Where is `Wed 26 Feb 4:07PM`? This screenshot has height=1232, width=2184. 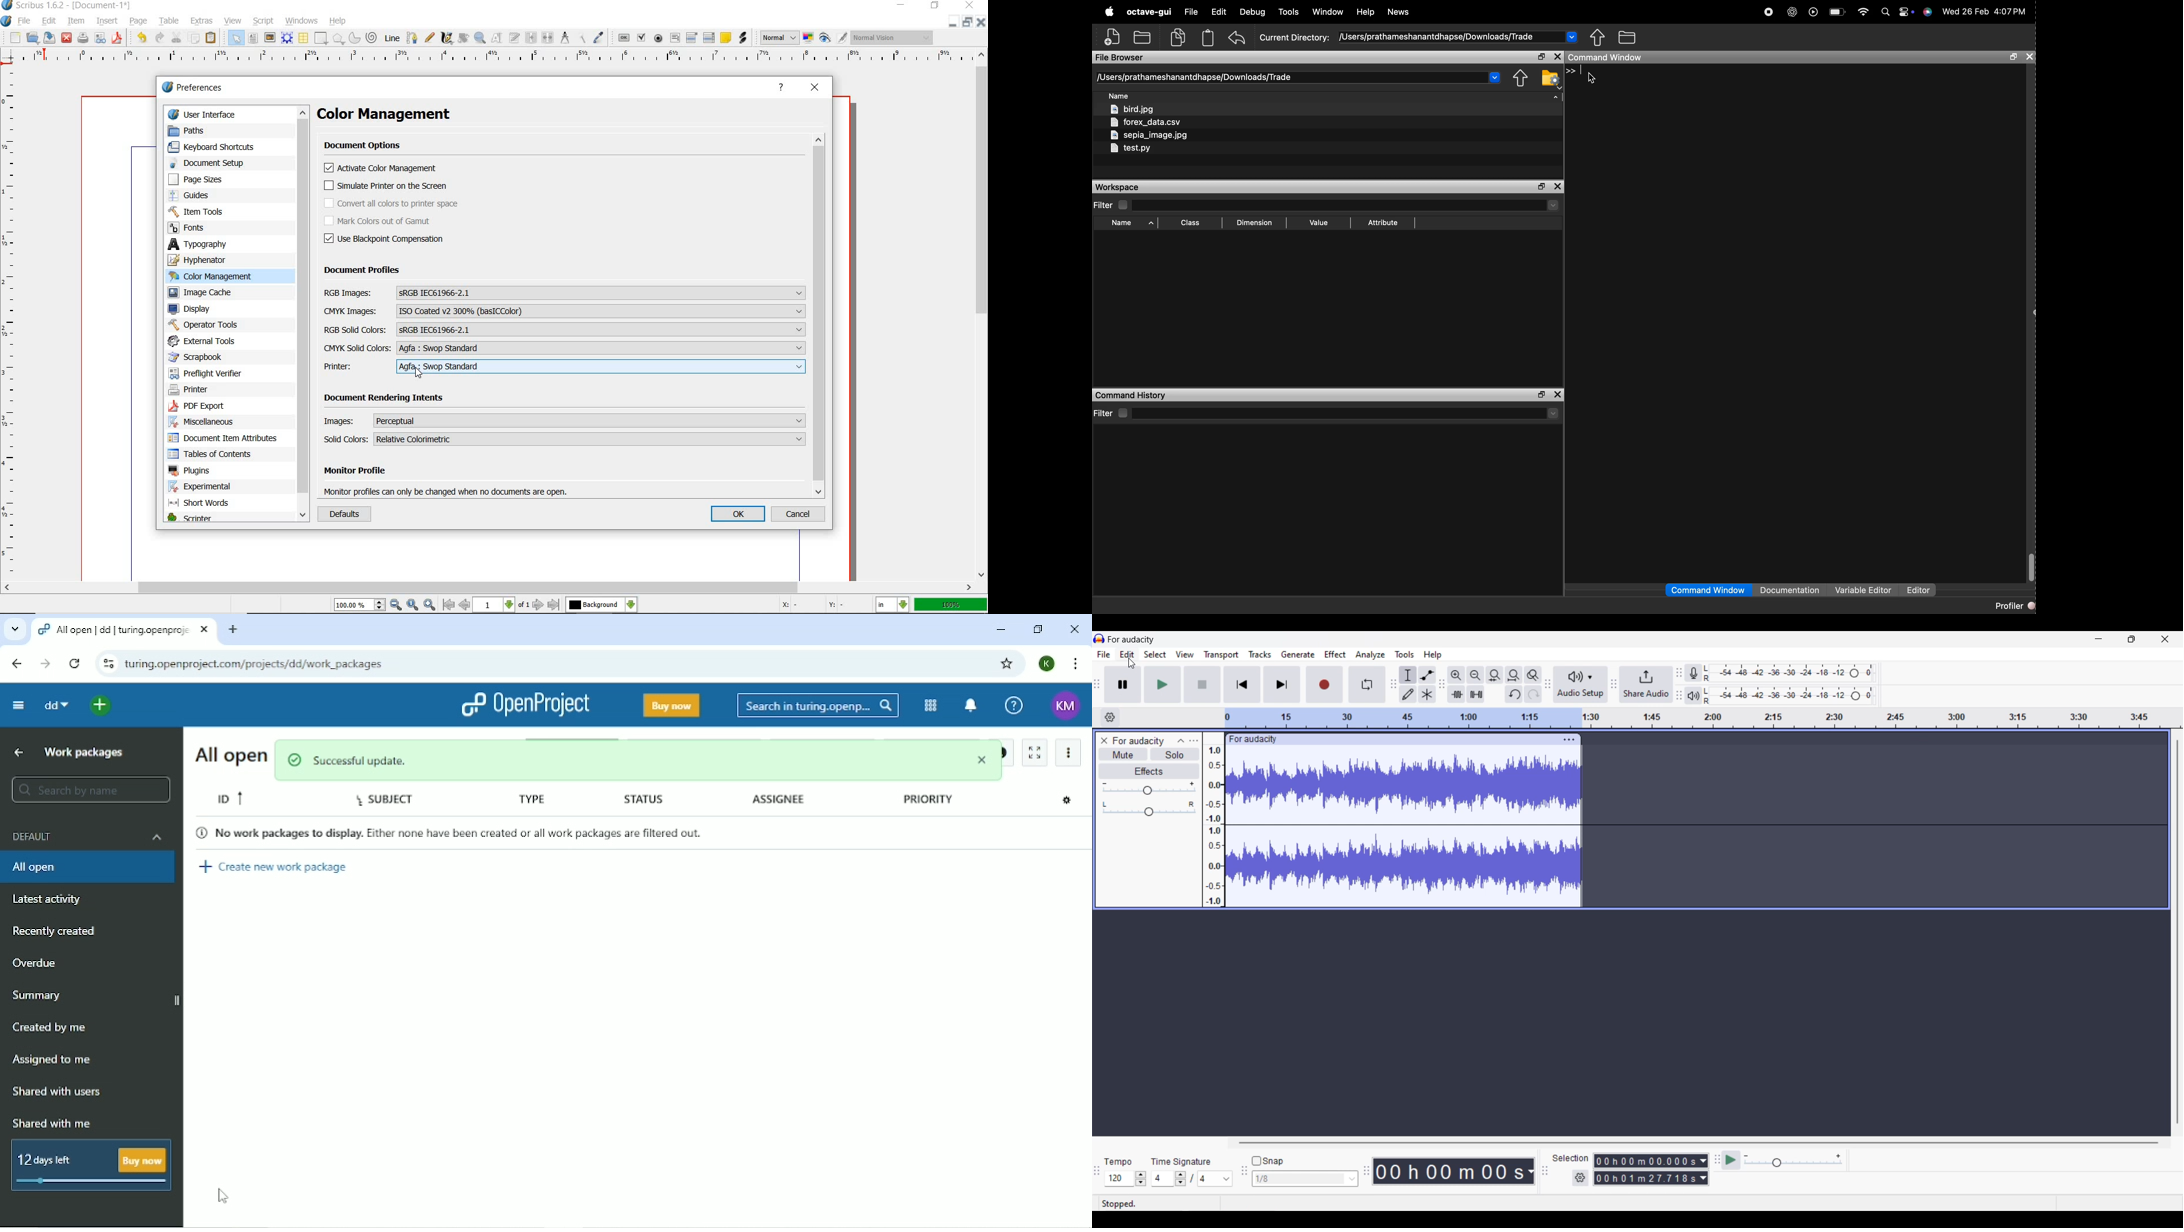
Wed 26 Feb 4:07PM is located at coordinates (1982, 12).